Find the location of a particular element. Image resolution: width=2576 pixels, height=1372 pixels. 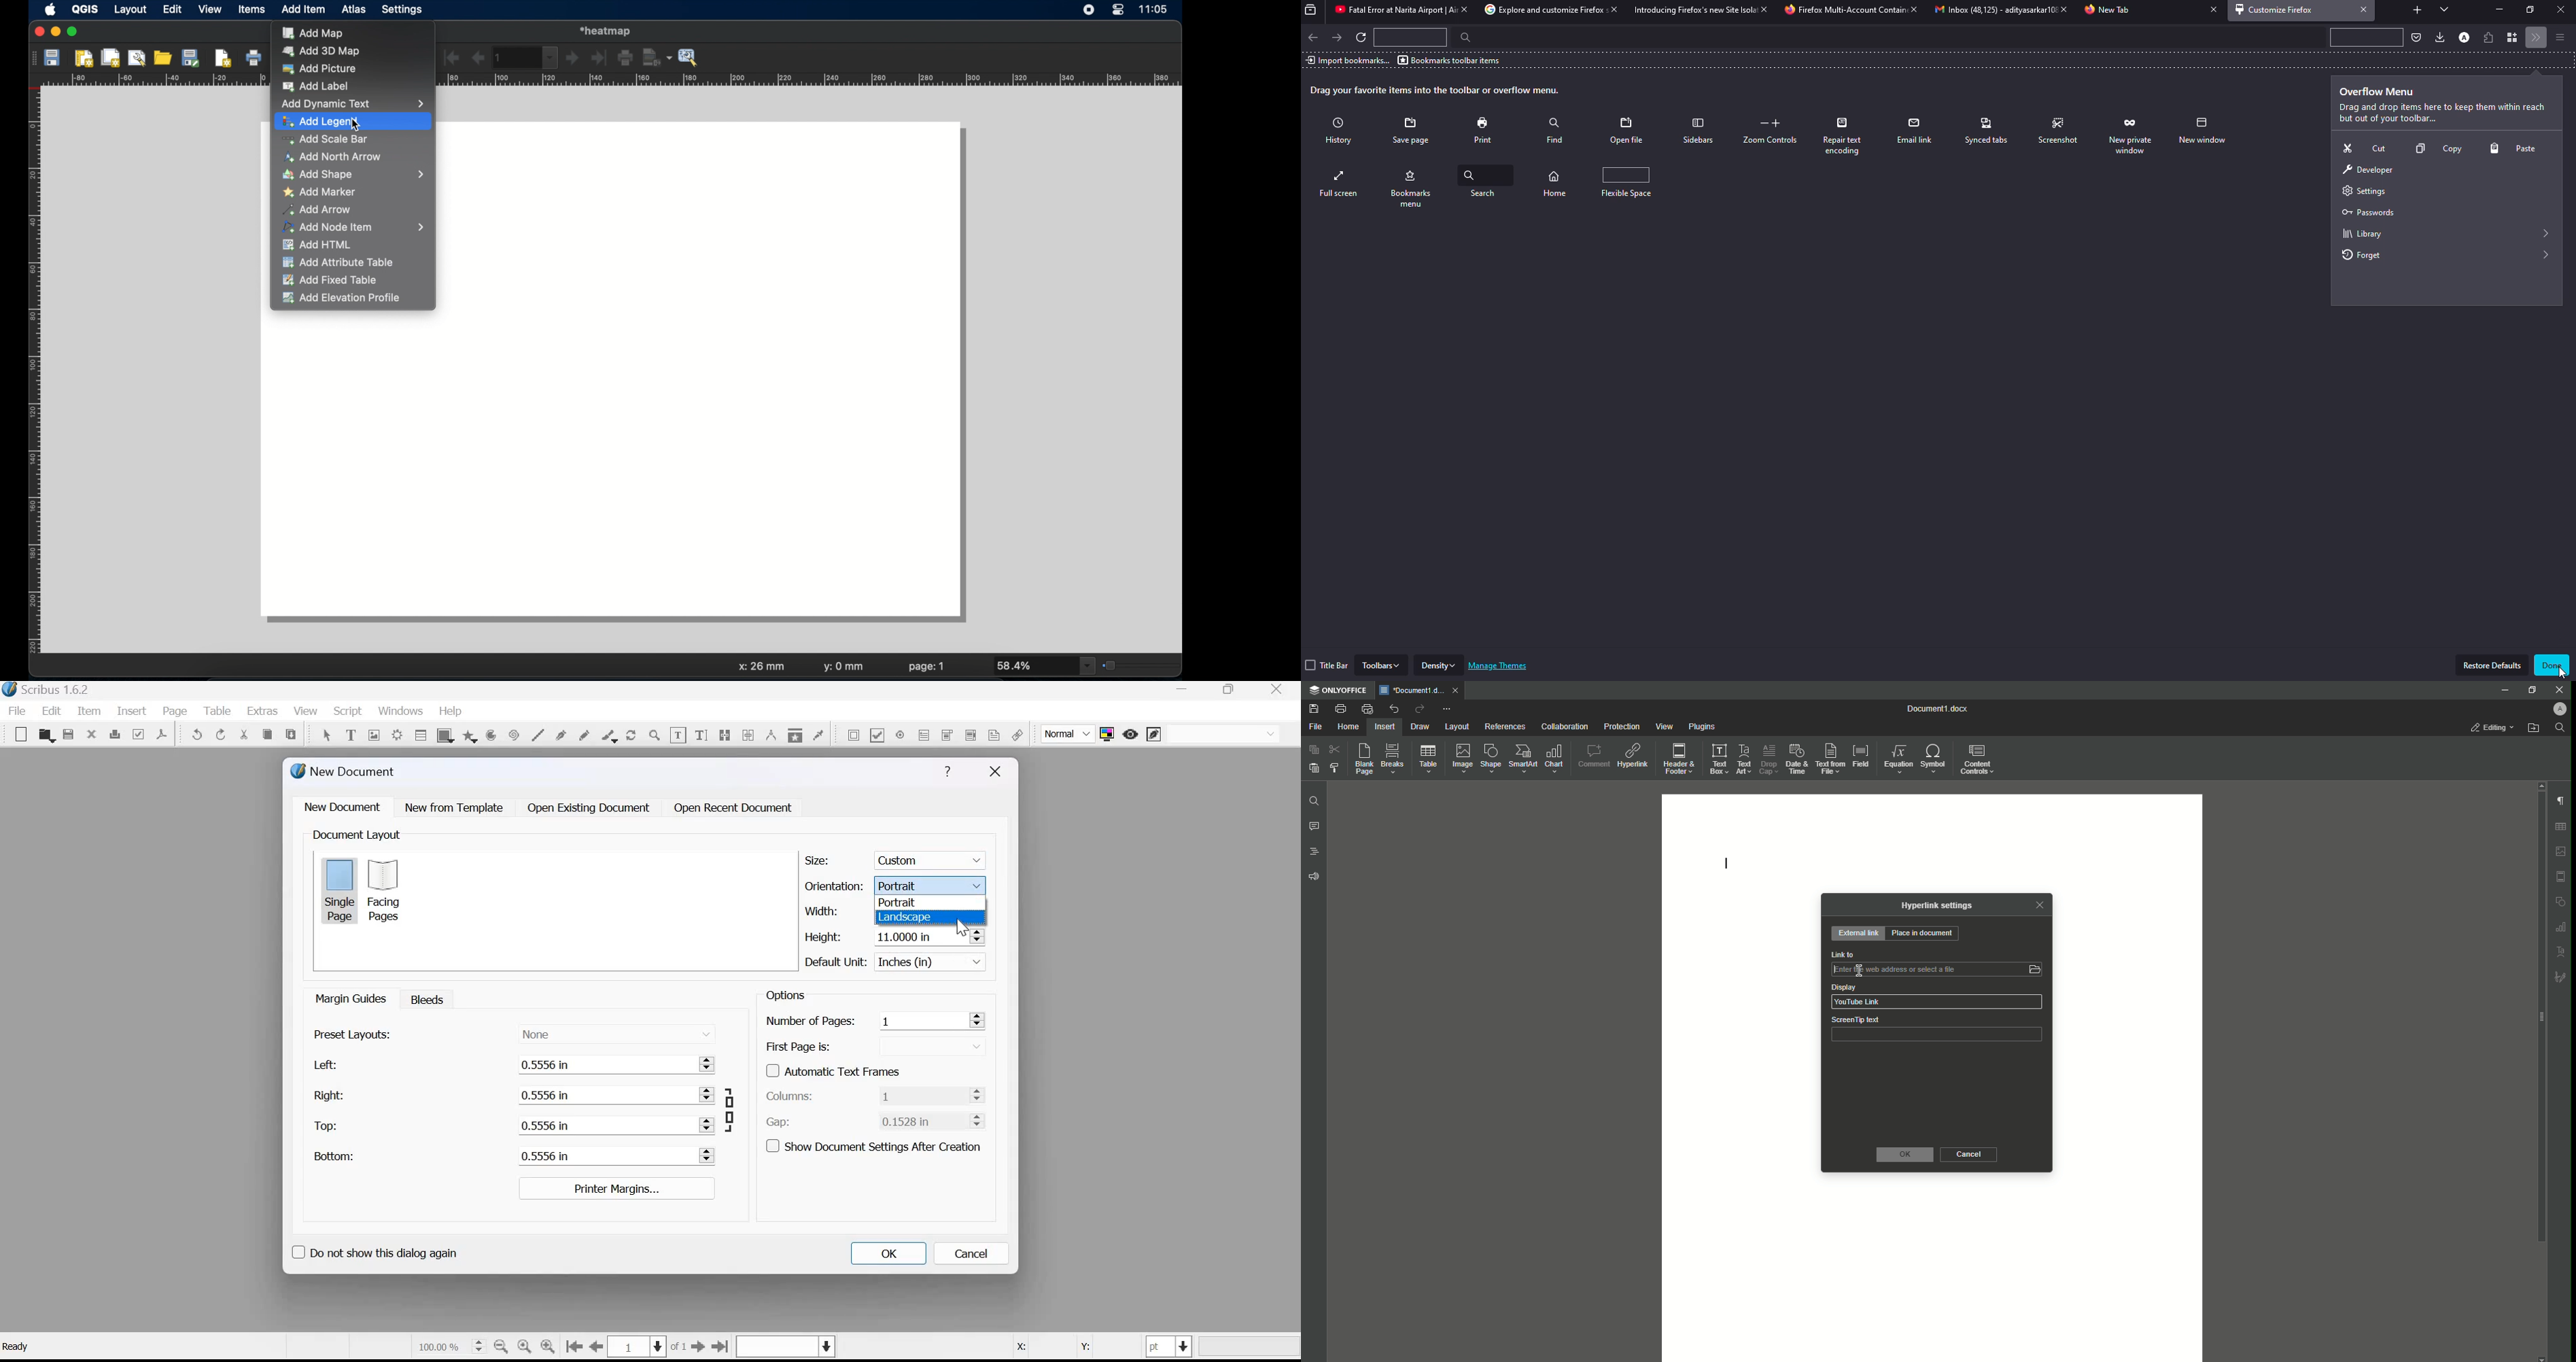

save to packet is located at coordinates (2416, 37).